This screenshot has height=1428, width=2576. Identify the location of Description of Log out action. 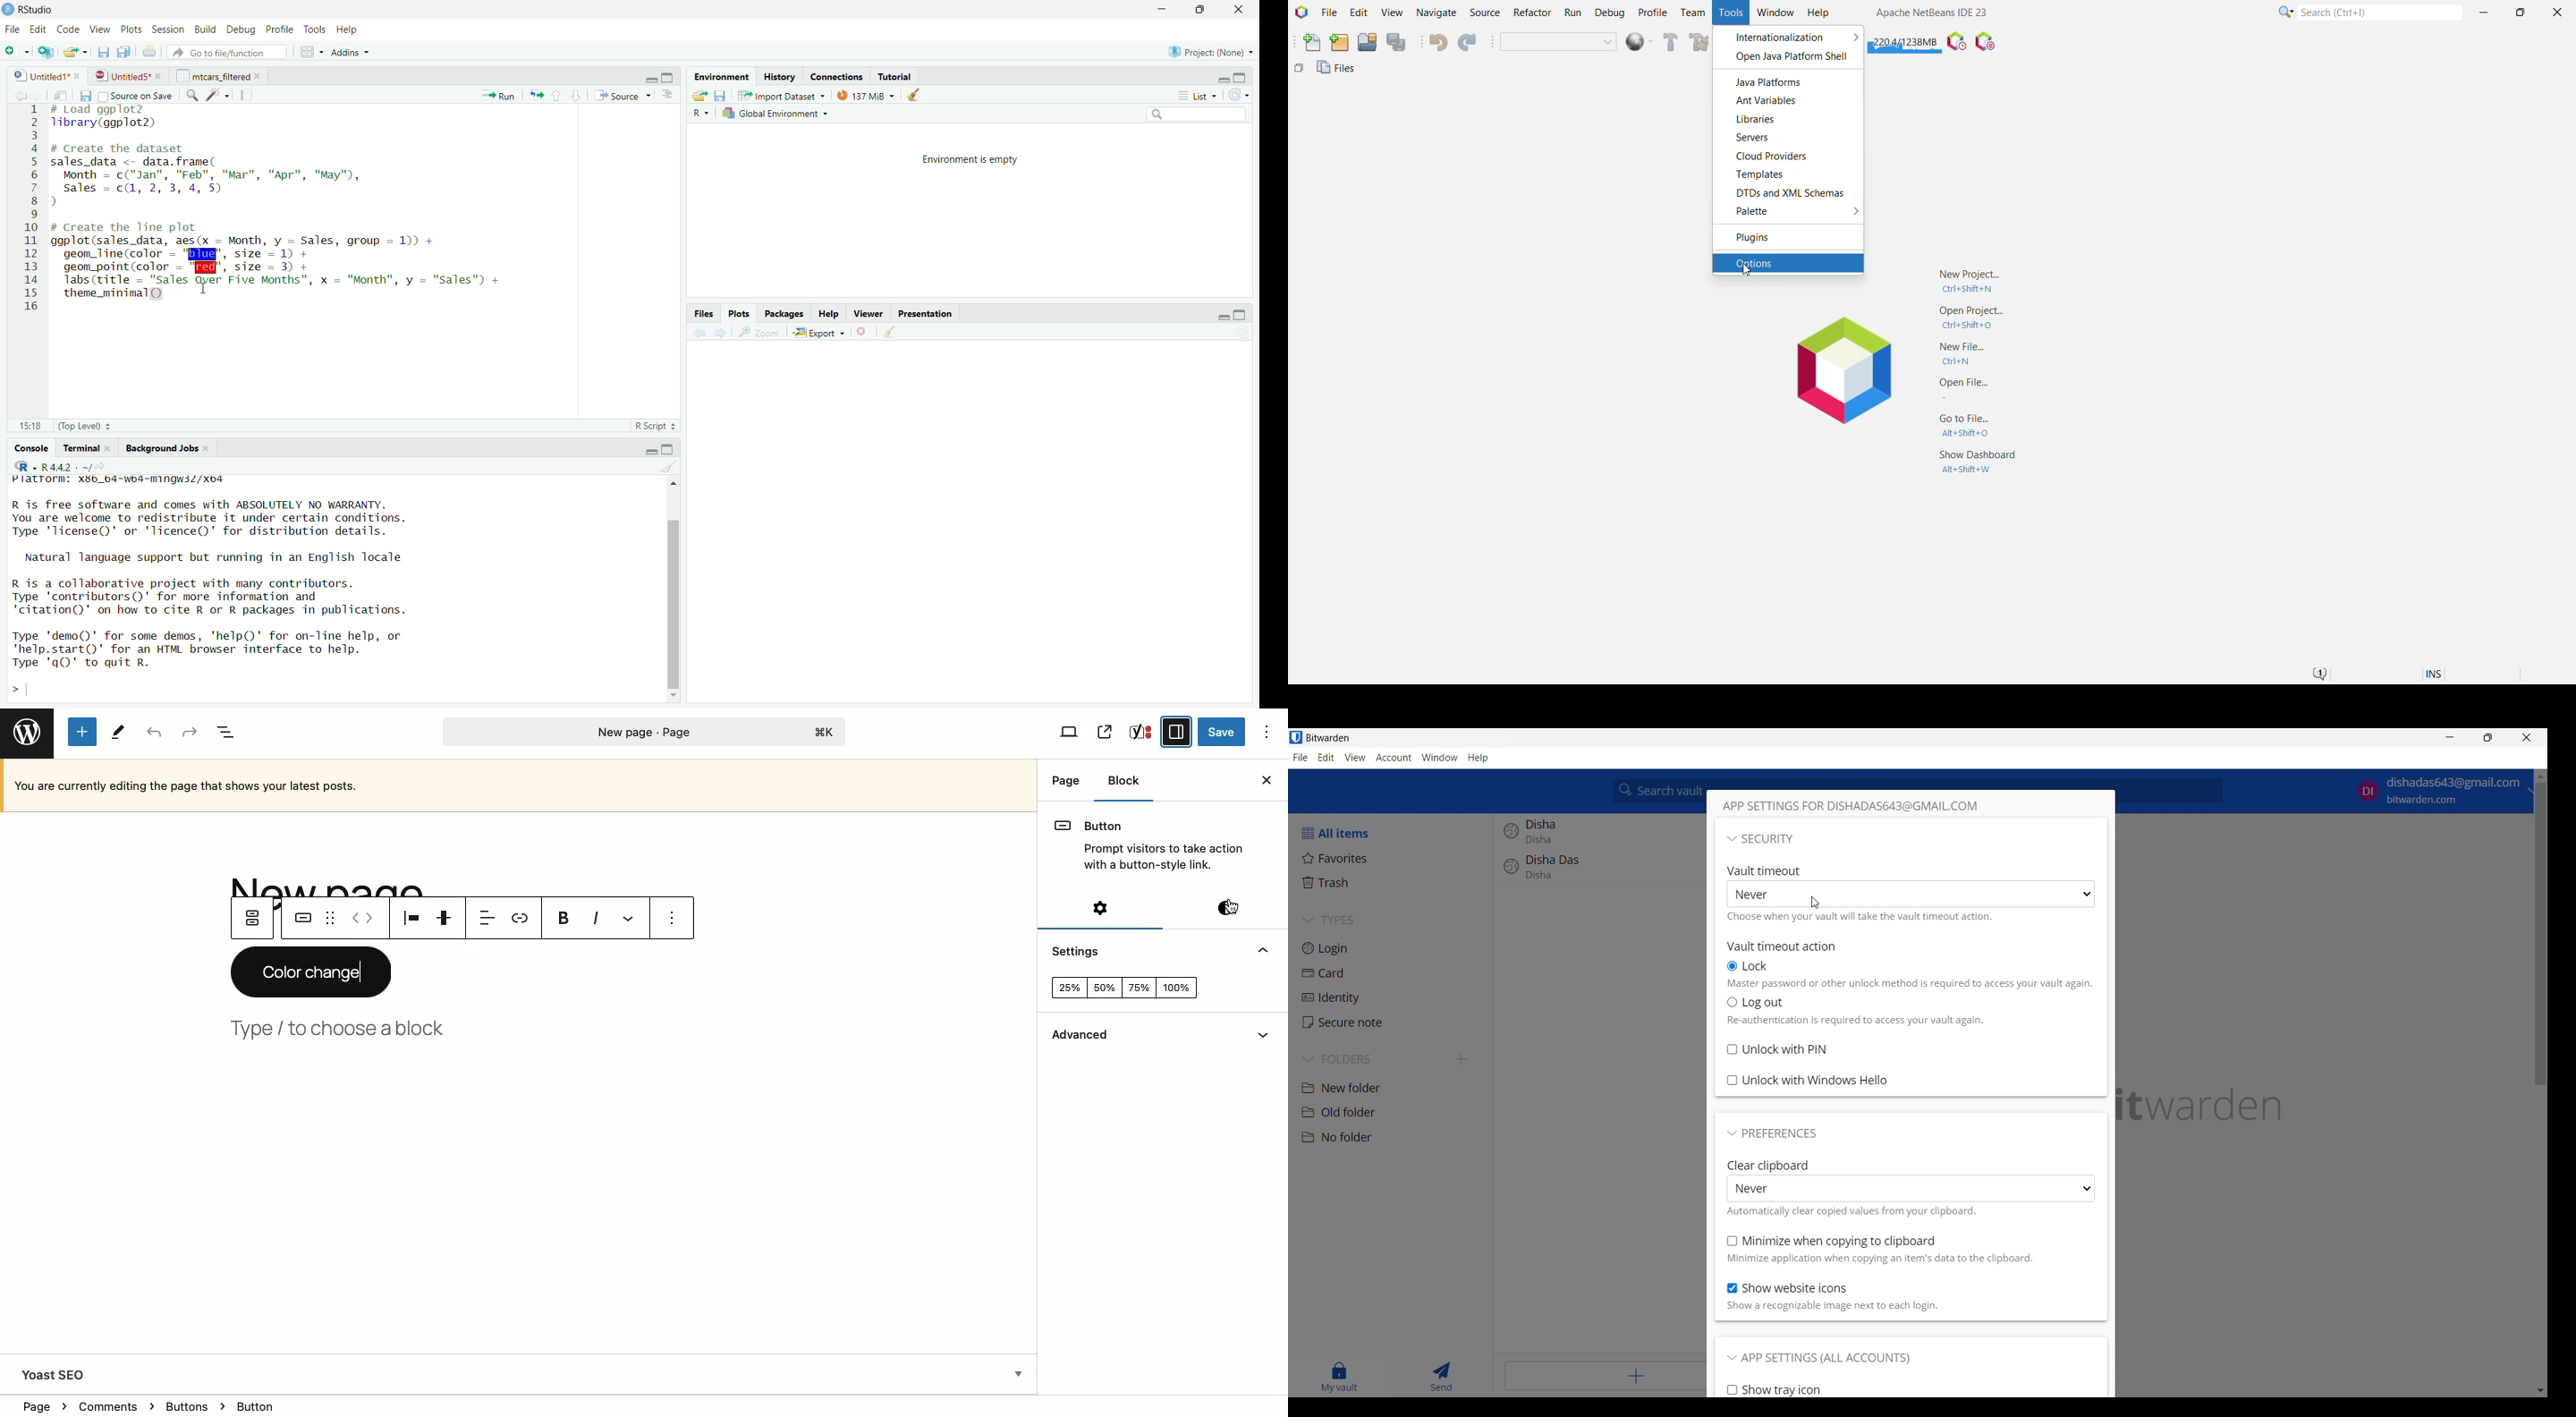
(1859, 1021).